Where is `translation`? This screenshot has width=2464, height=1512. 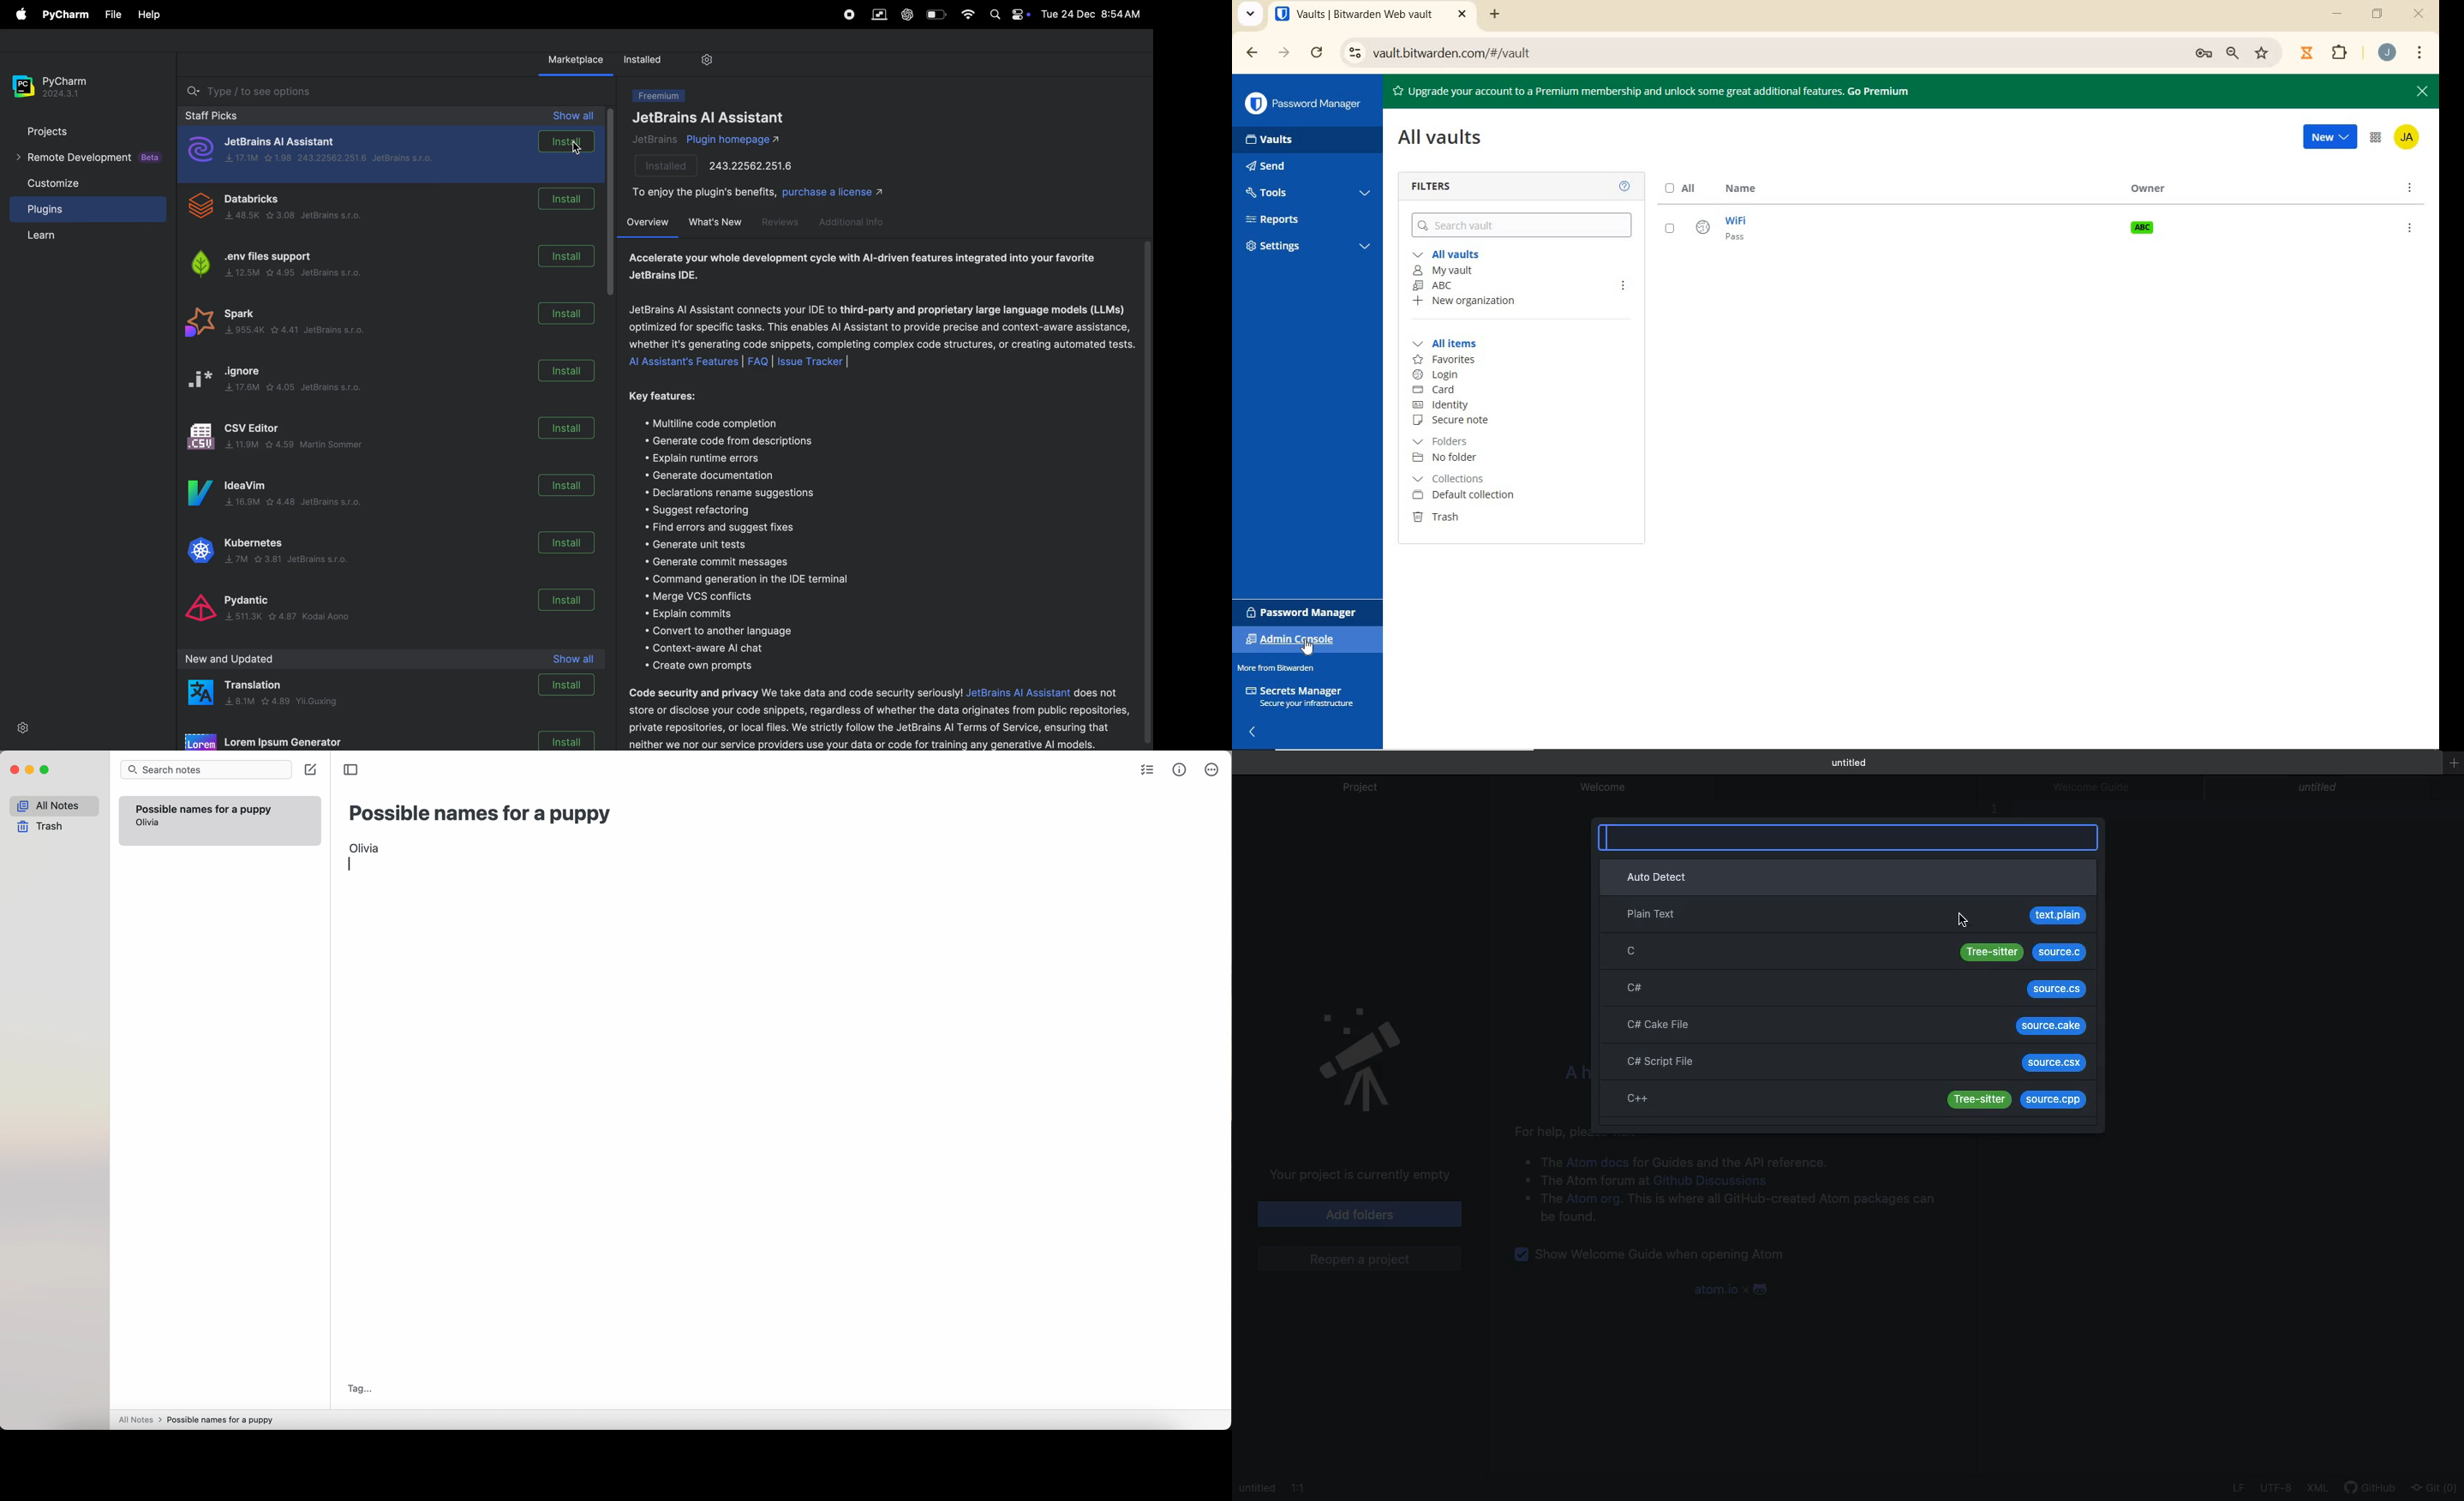
translation is located at coordinates (291, 693).